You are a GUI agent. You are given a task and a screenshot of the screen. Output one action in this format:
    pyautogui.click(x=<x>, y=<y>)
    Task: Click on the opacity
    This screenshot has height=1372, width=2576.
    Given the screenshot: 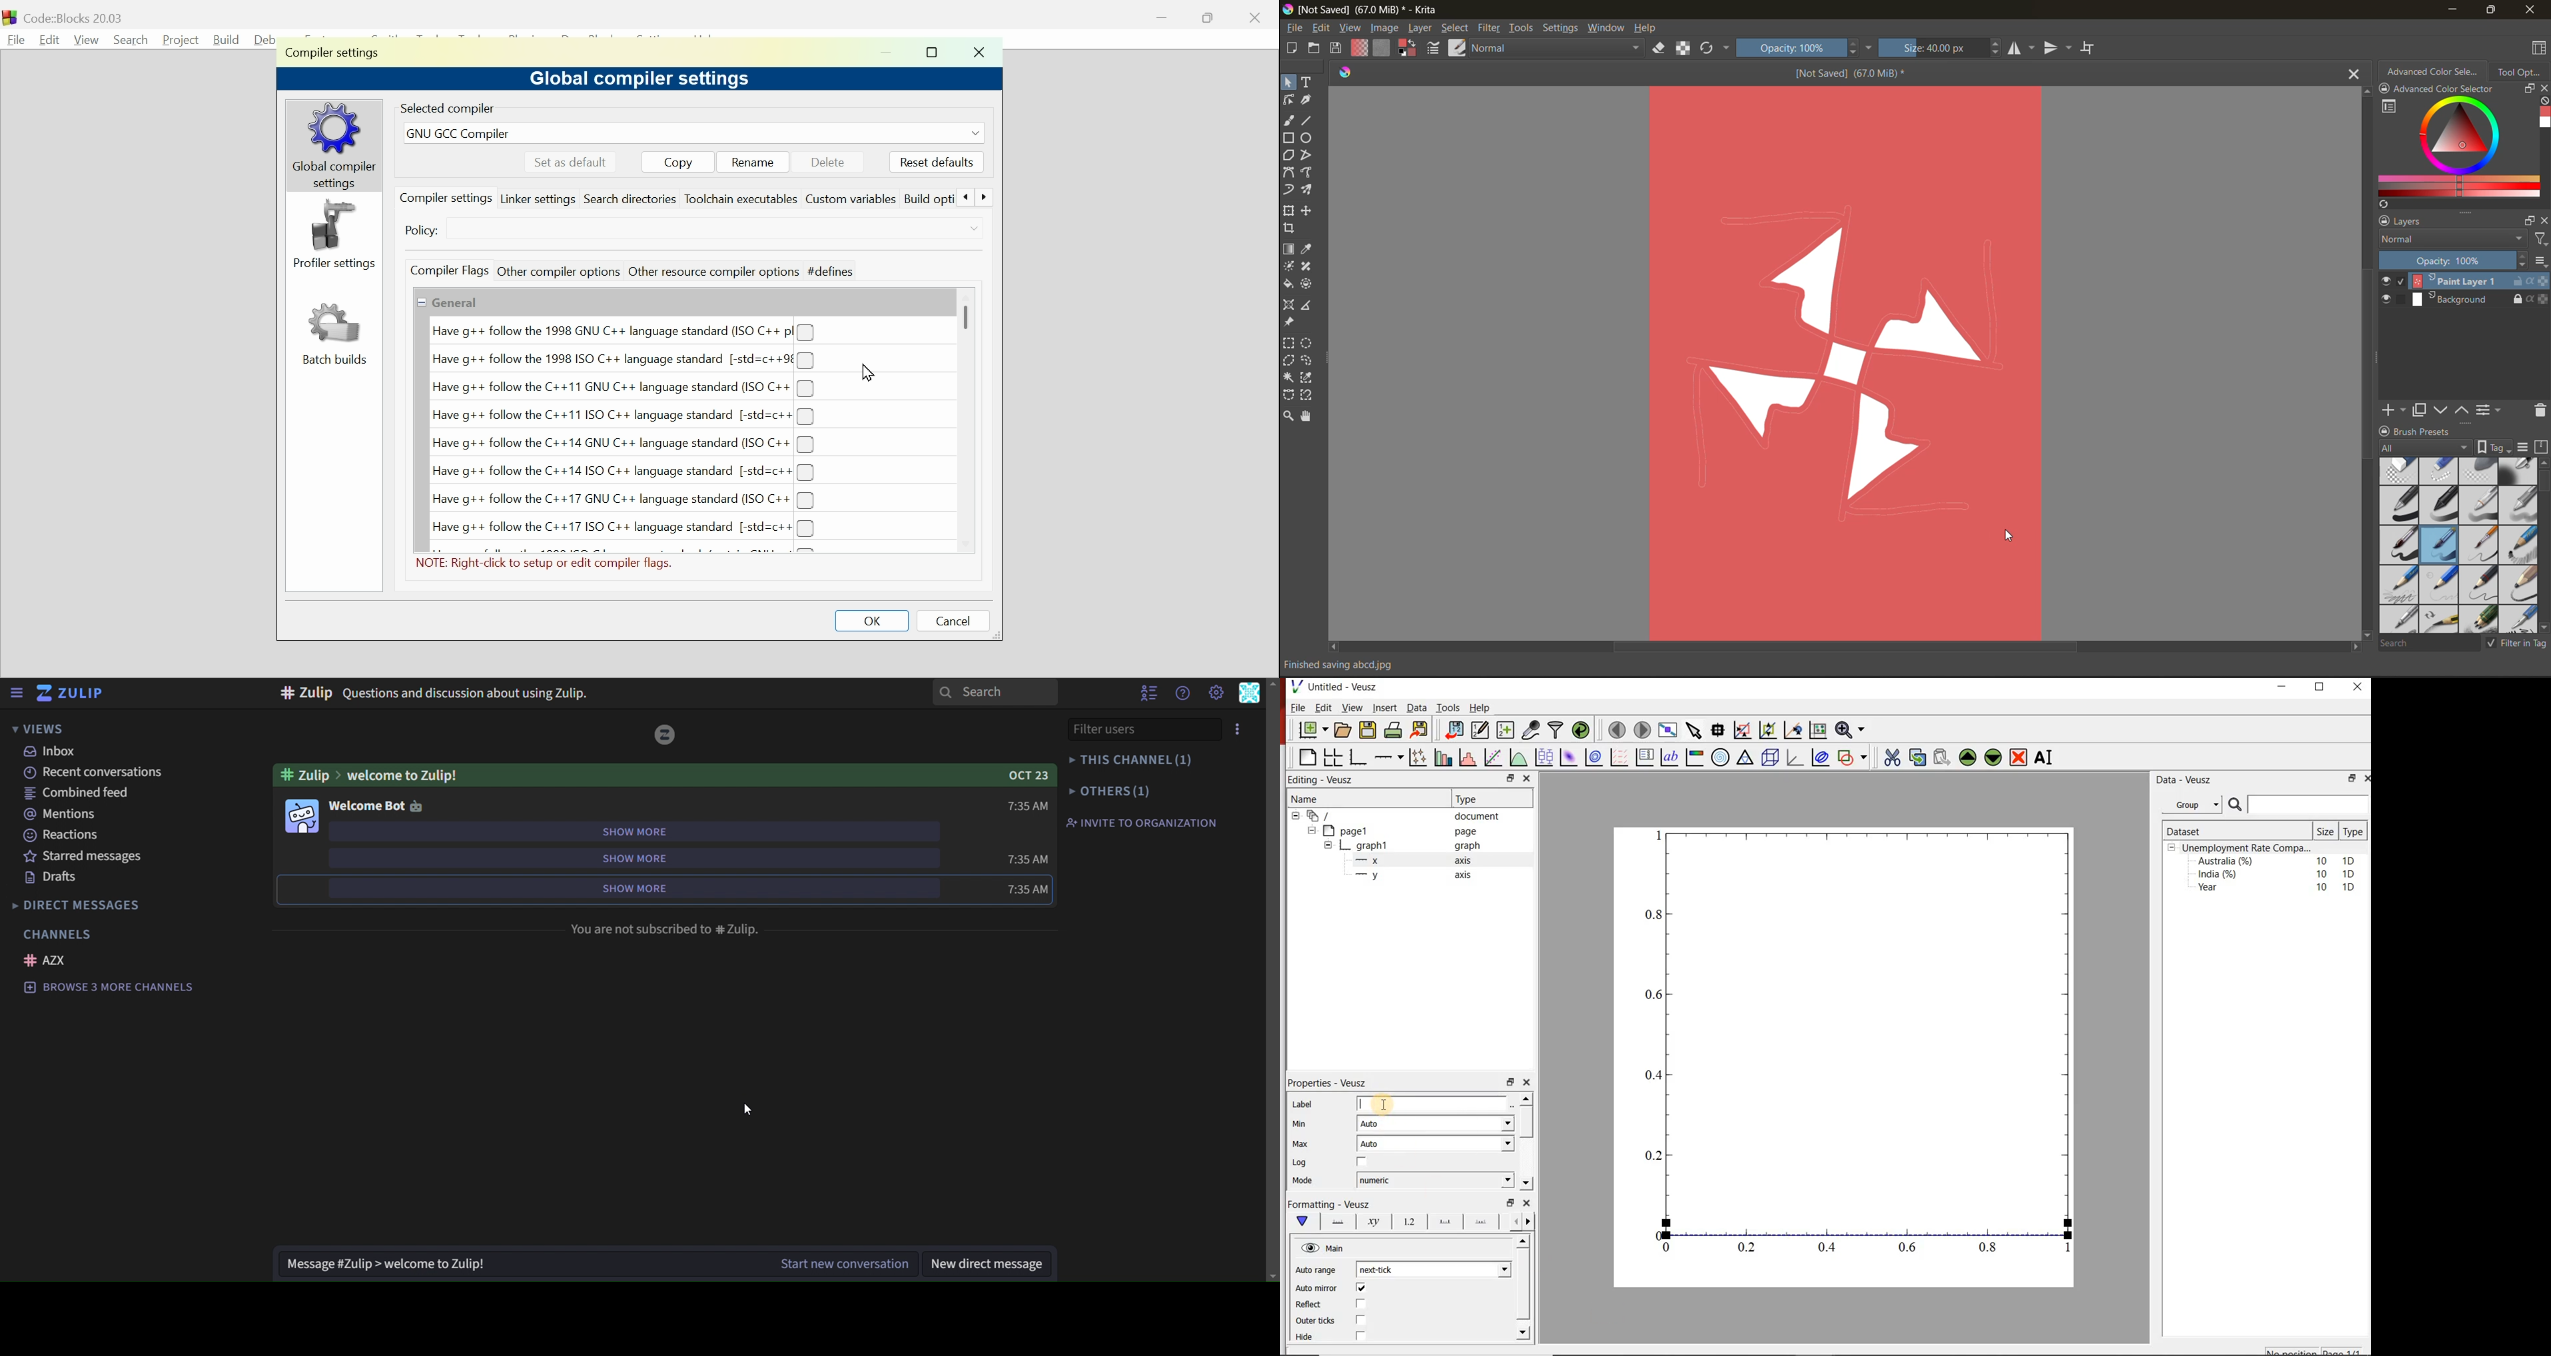 What is the action you would take?
    pyautogui.click(x=1800, y=48)
    